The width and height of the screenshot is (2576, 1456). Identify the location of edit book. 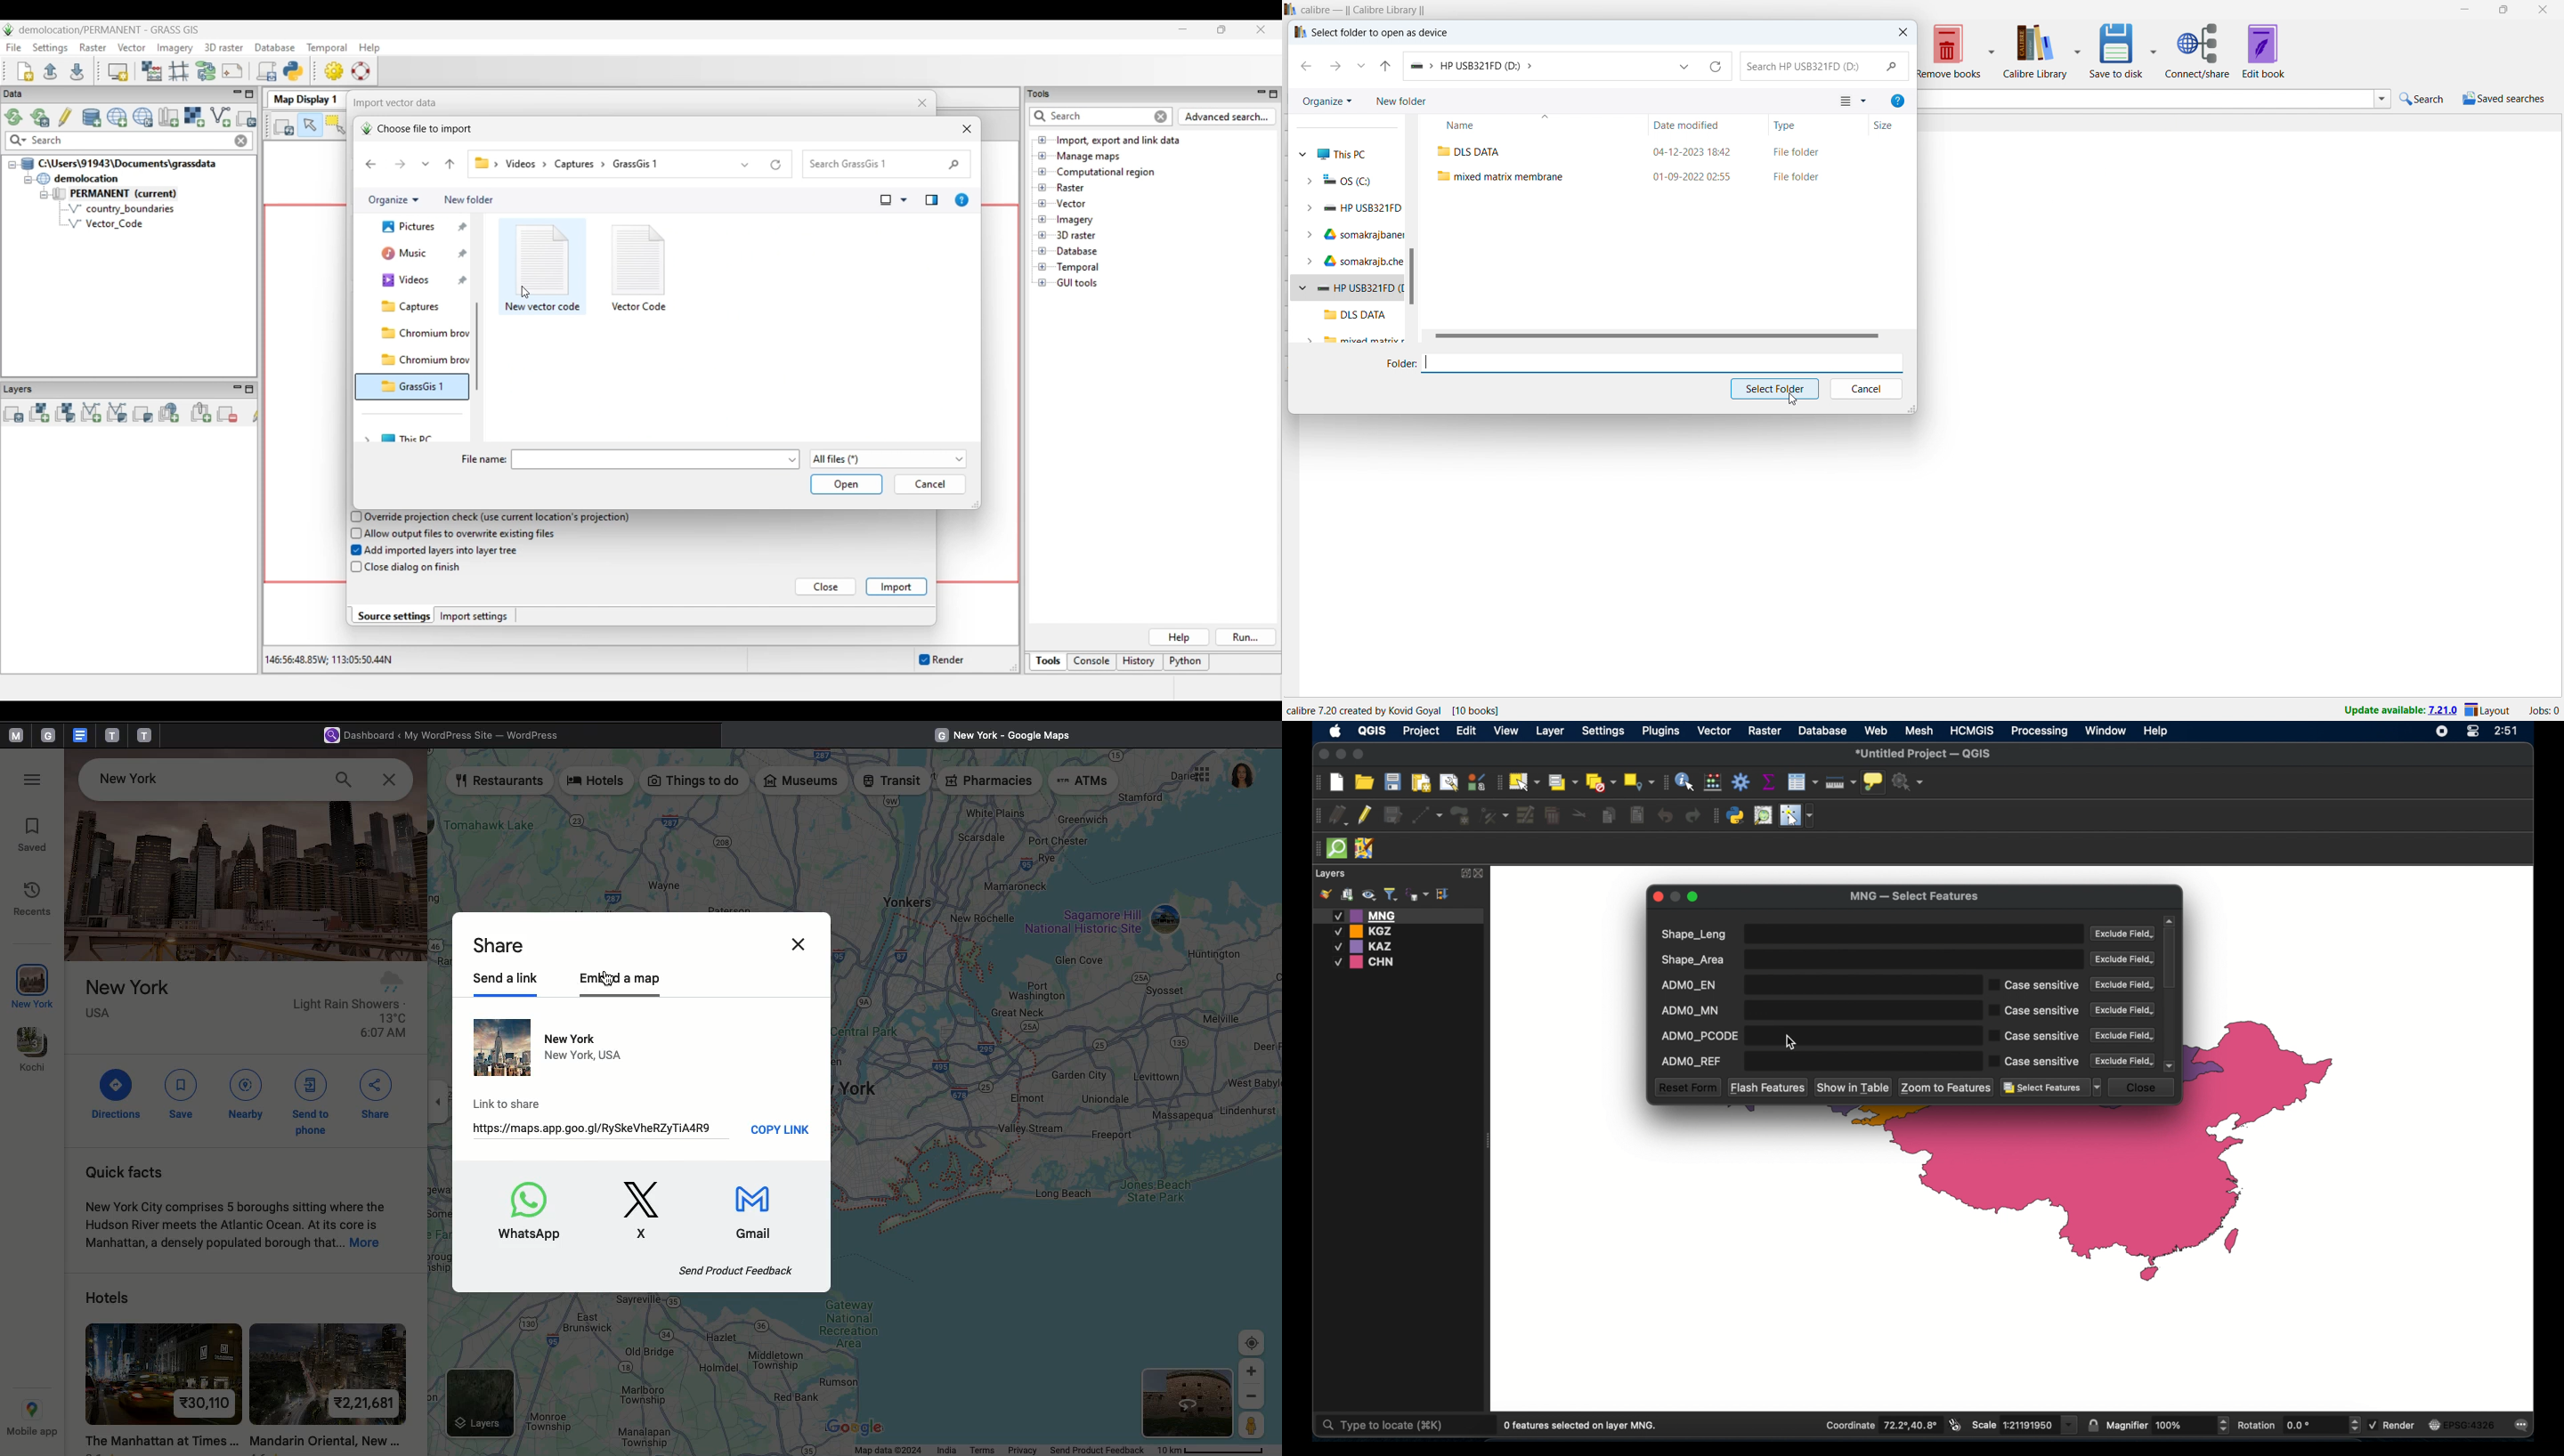
(2264, 51).